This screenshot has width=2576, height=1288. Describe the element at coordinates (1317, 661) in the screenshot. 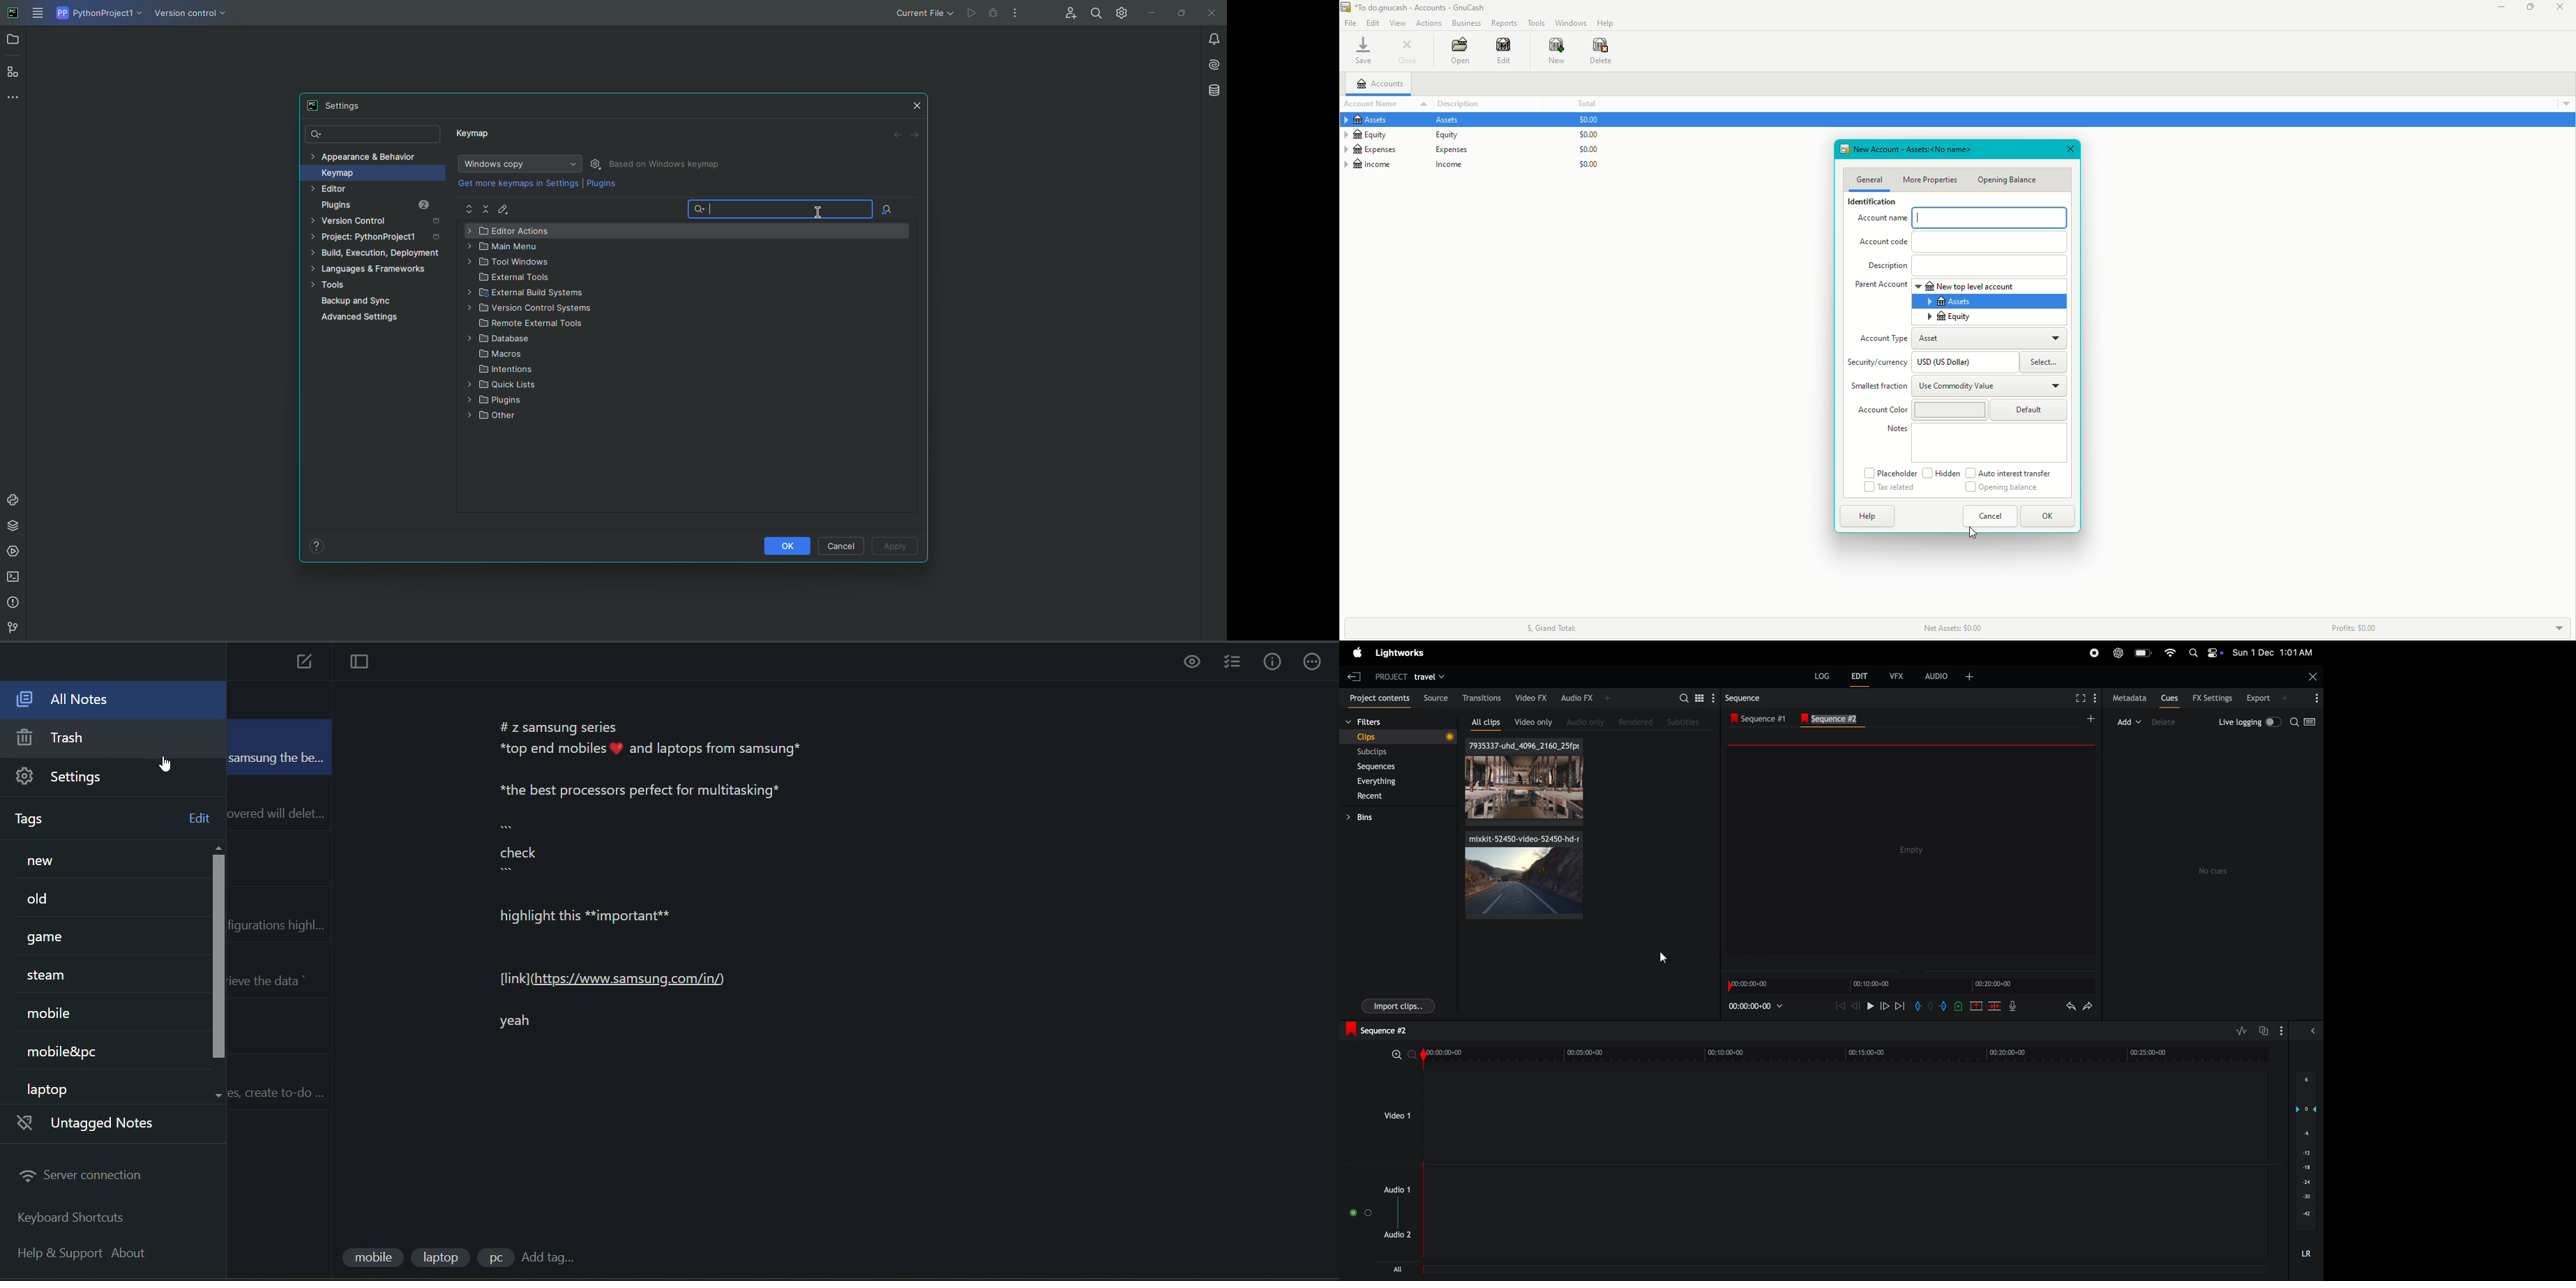

I see `actions` at that location.